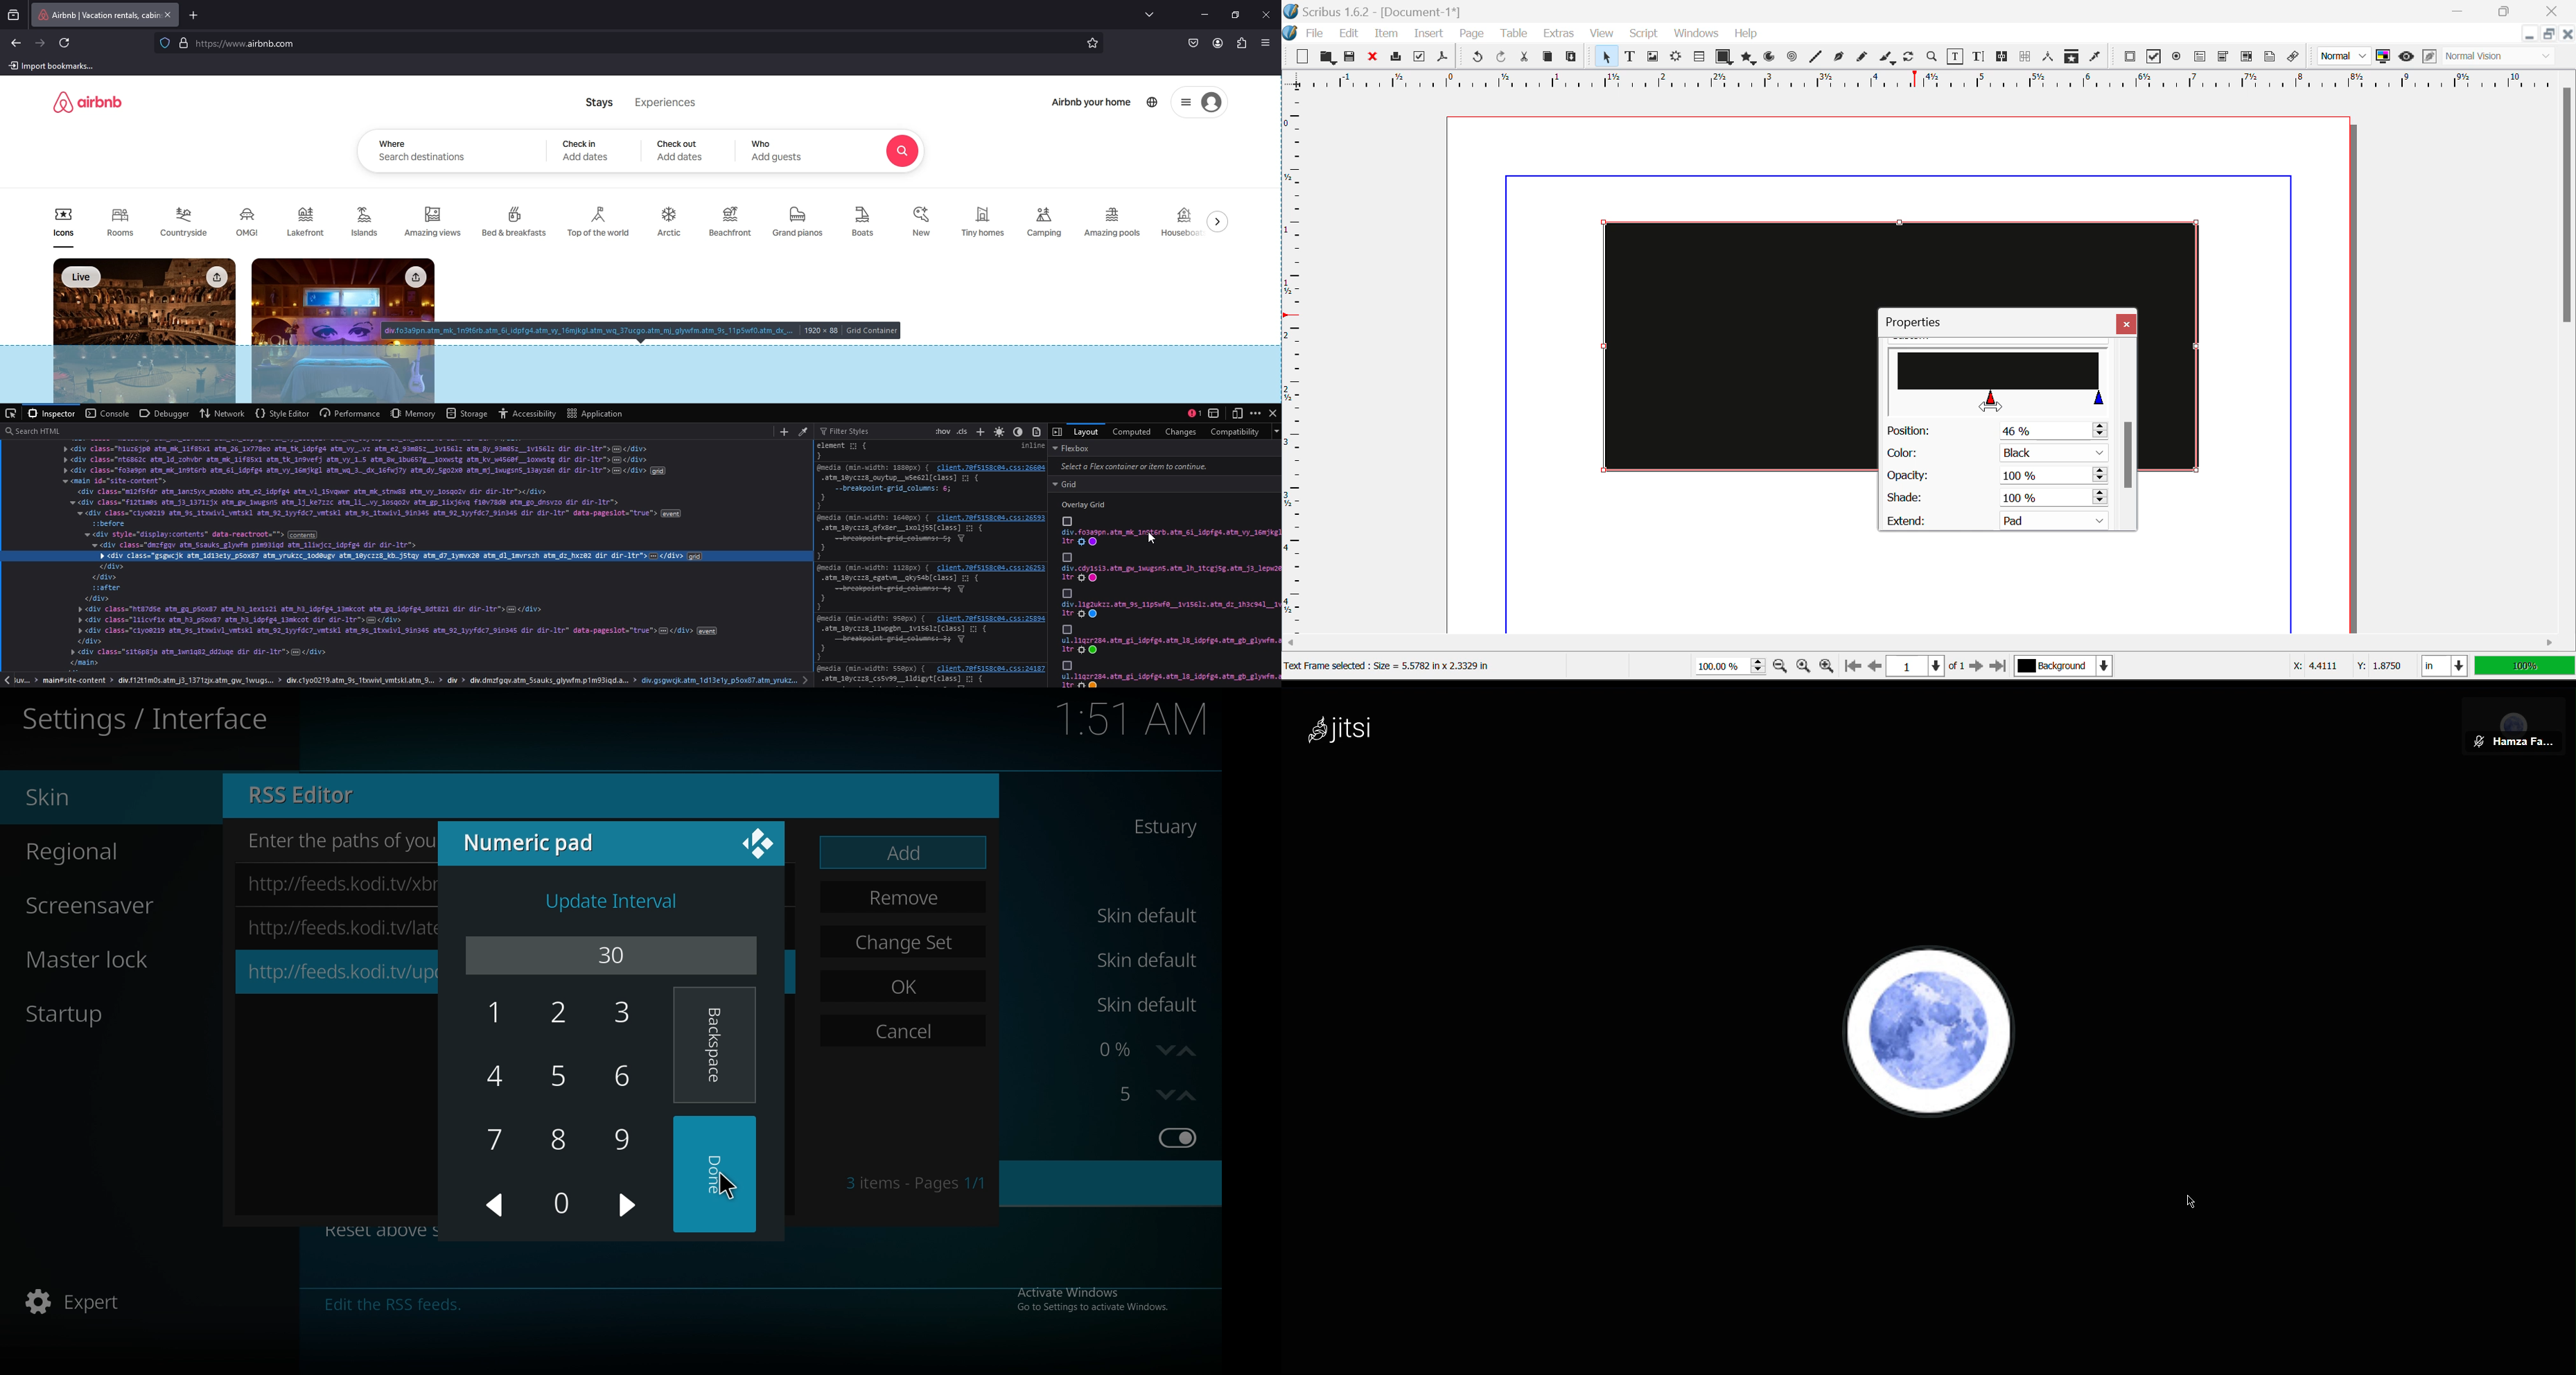 This screenshot has width=2576, height=1400. What do you see at coordinates (1523, 57) in the screenshot?
I see `Cut` at bounding box center [1523, 57].